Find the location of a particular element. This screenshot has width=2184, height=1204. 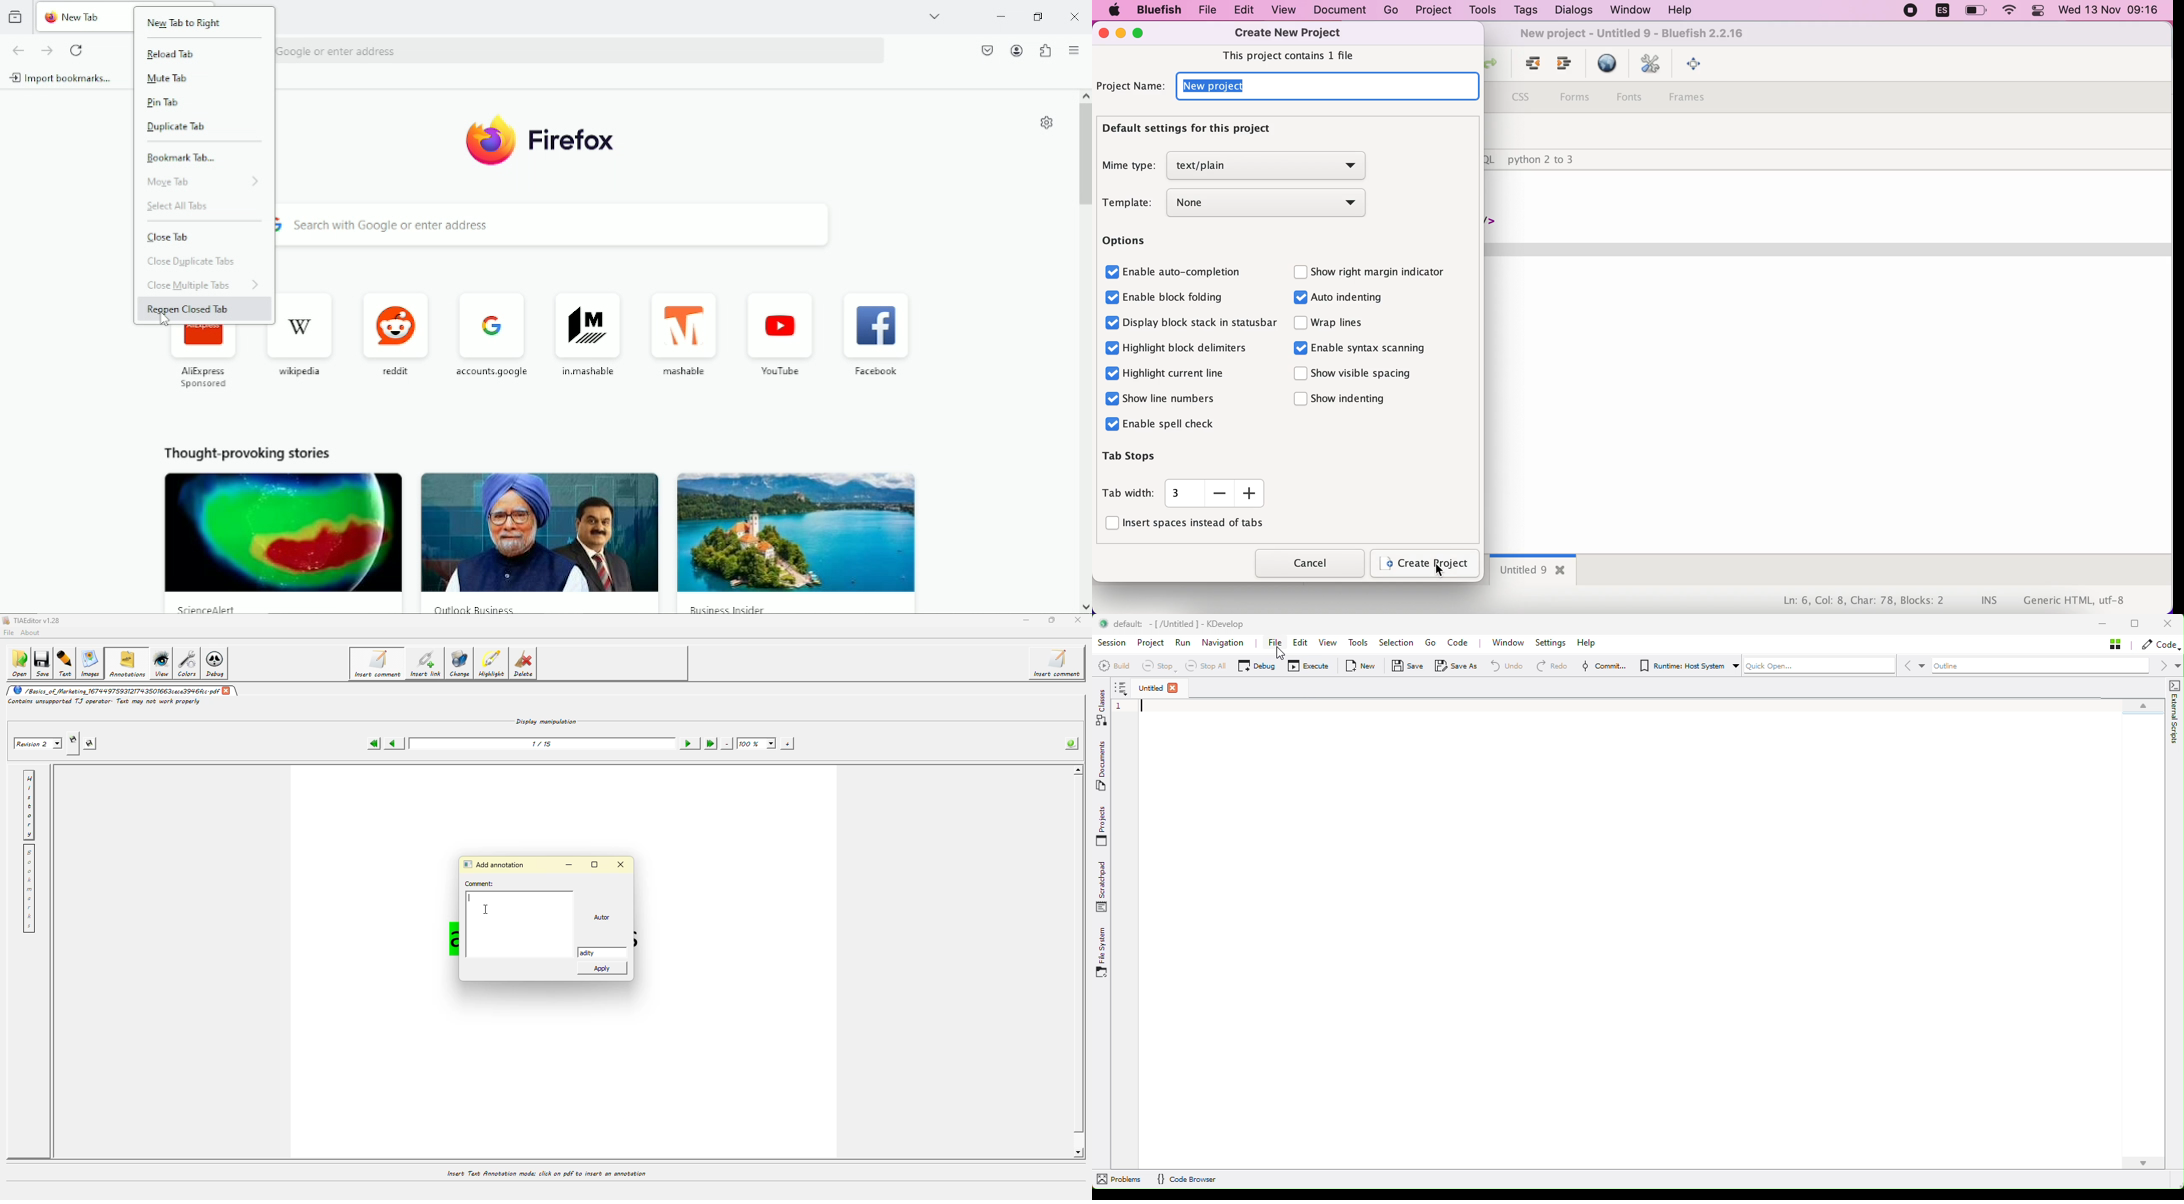

close file is located at coordinates (1174, 689).